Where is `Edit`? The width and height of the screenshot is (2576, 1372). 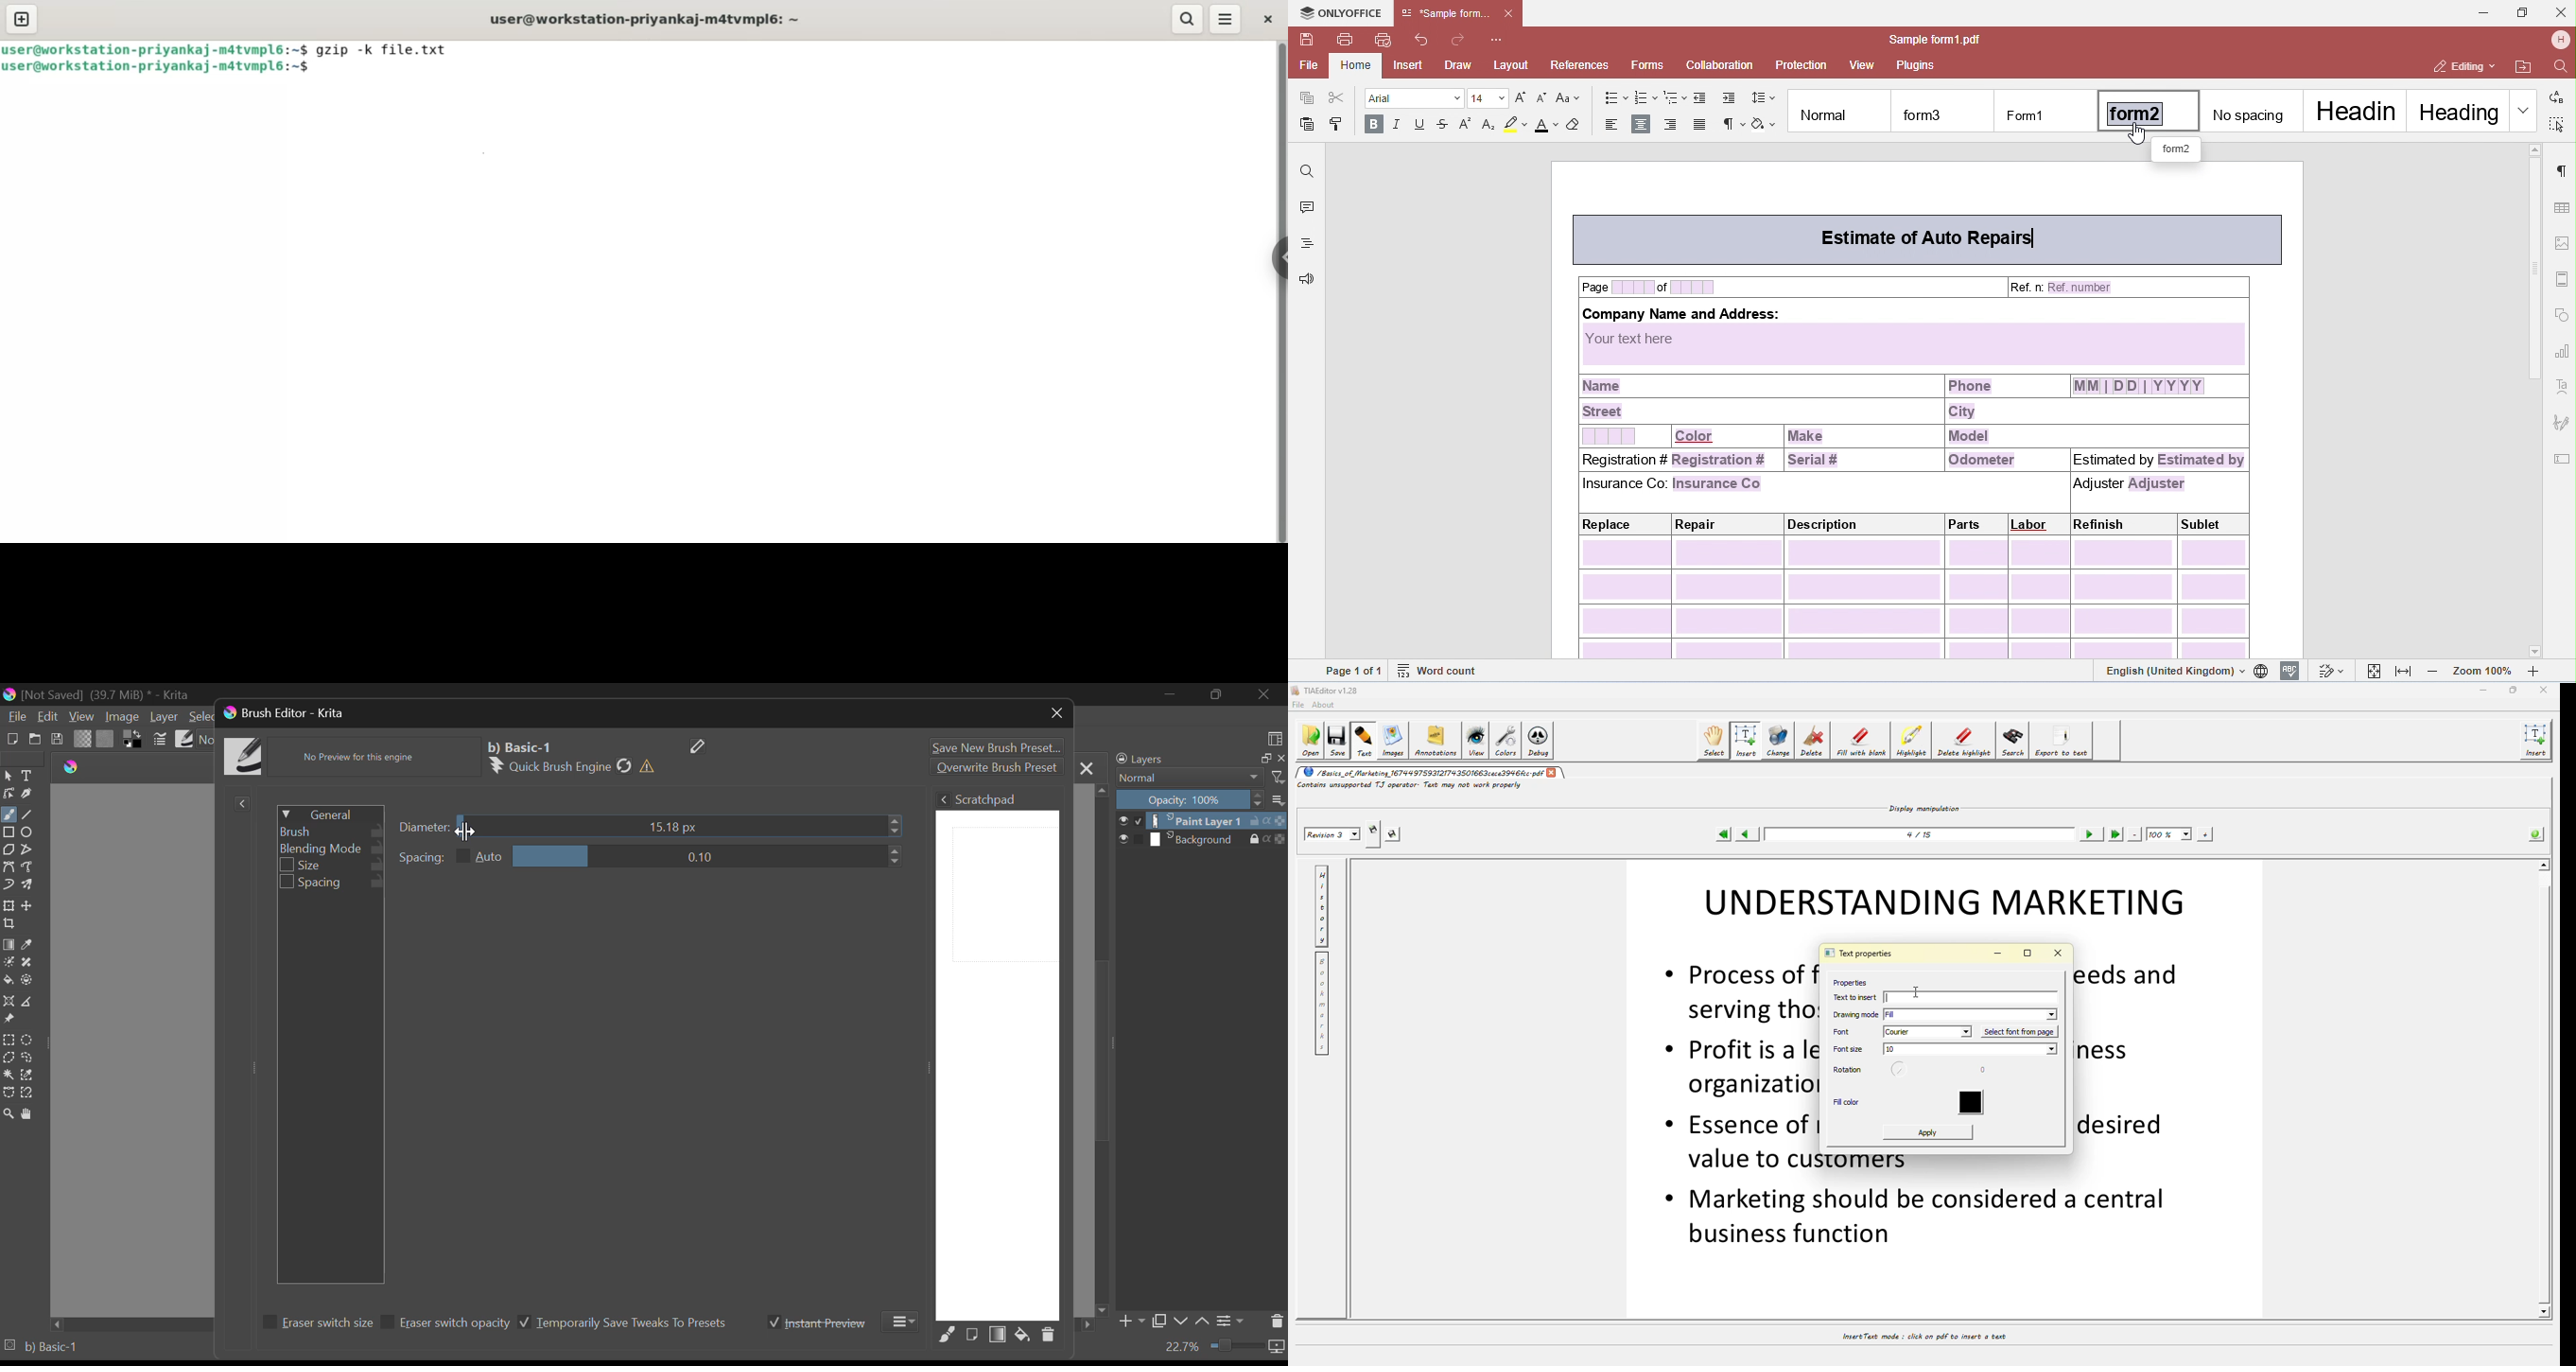 Edit is located at coordinates (49, 717).